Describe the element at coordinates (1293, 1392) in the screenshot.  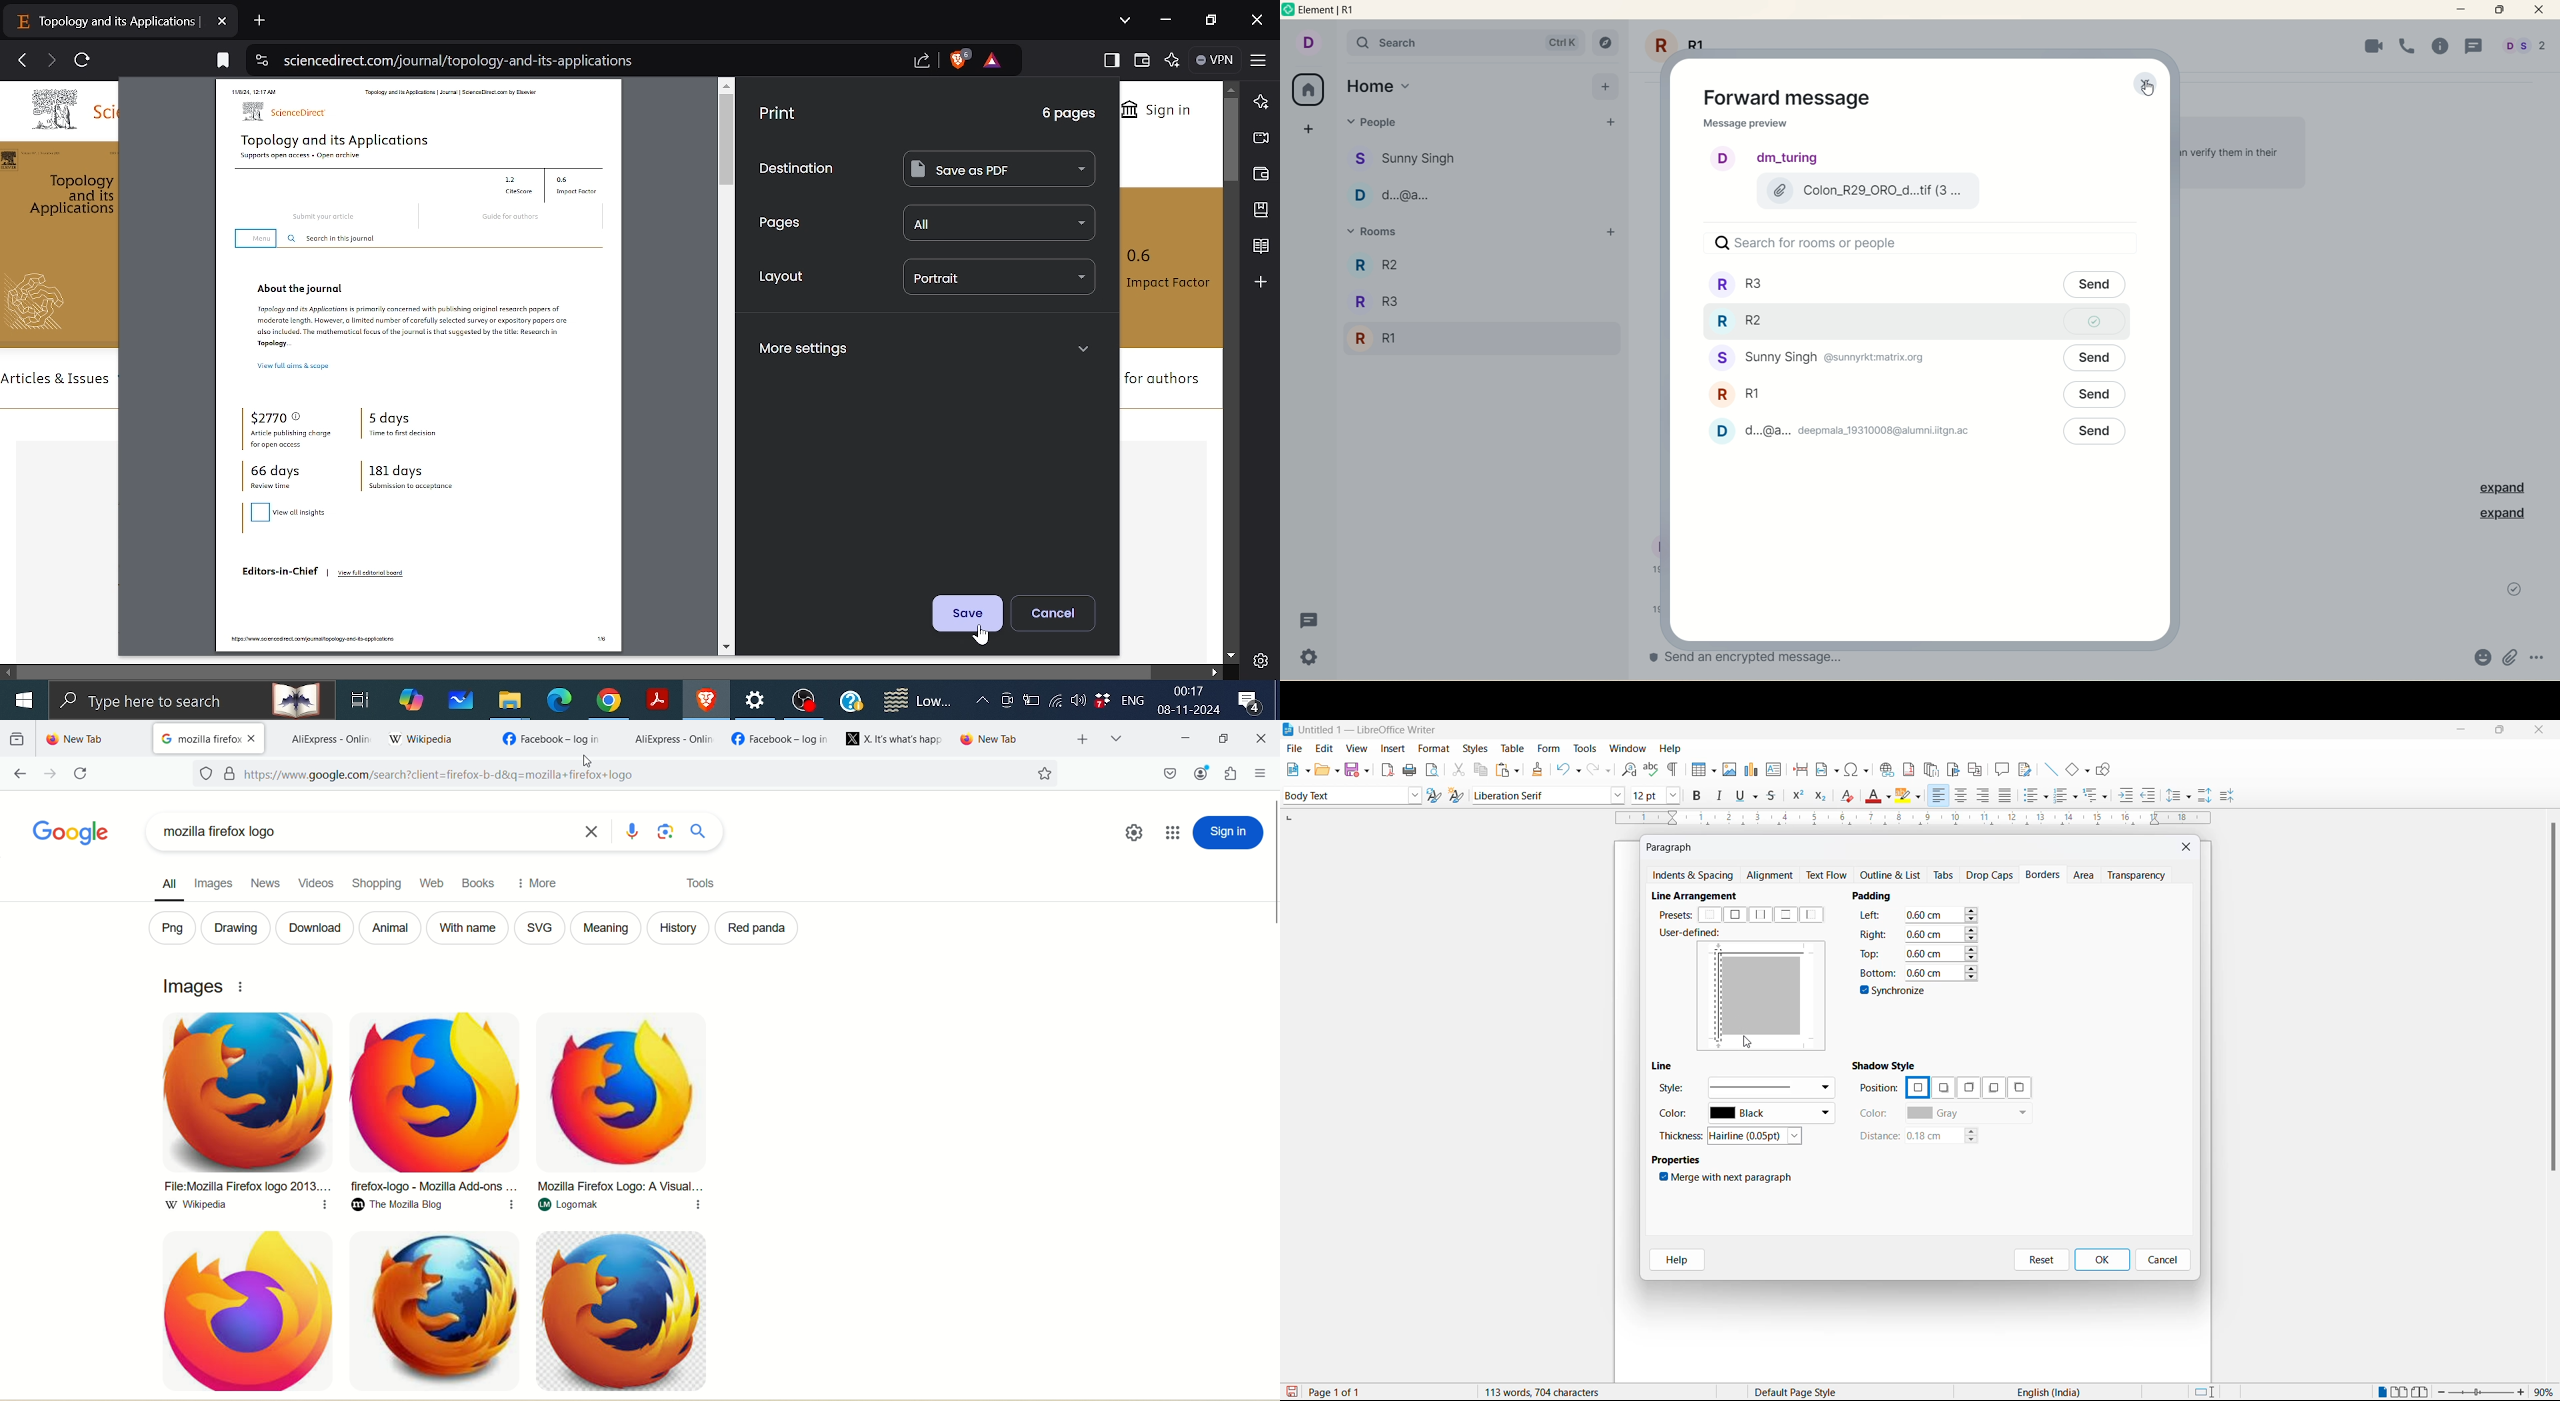
I see `save` at that location.